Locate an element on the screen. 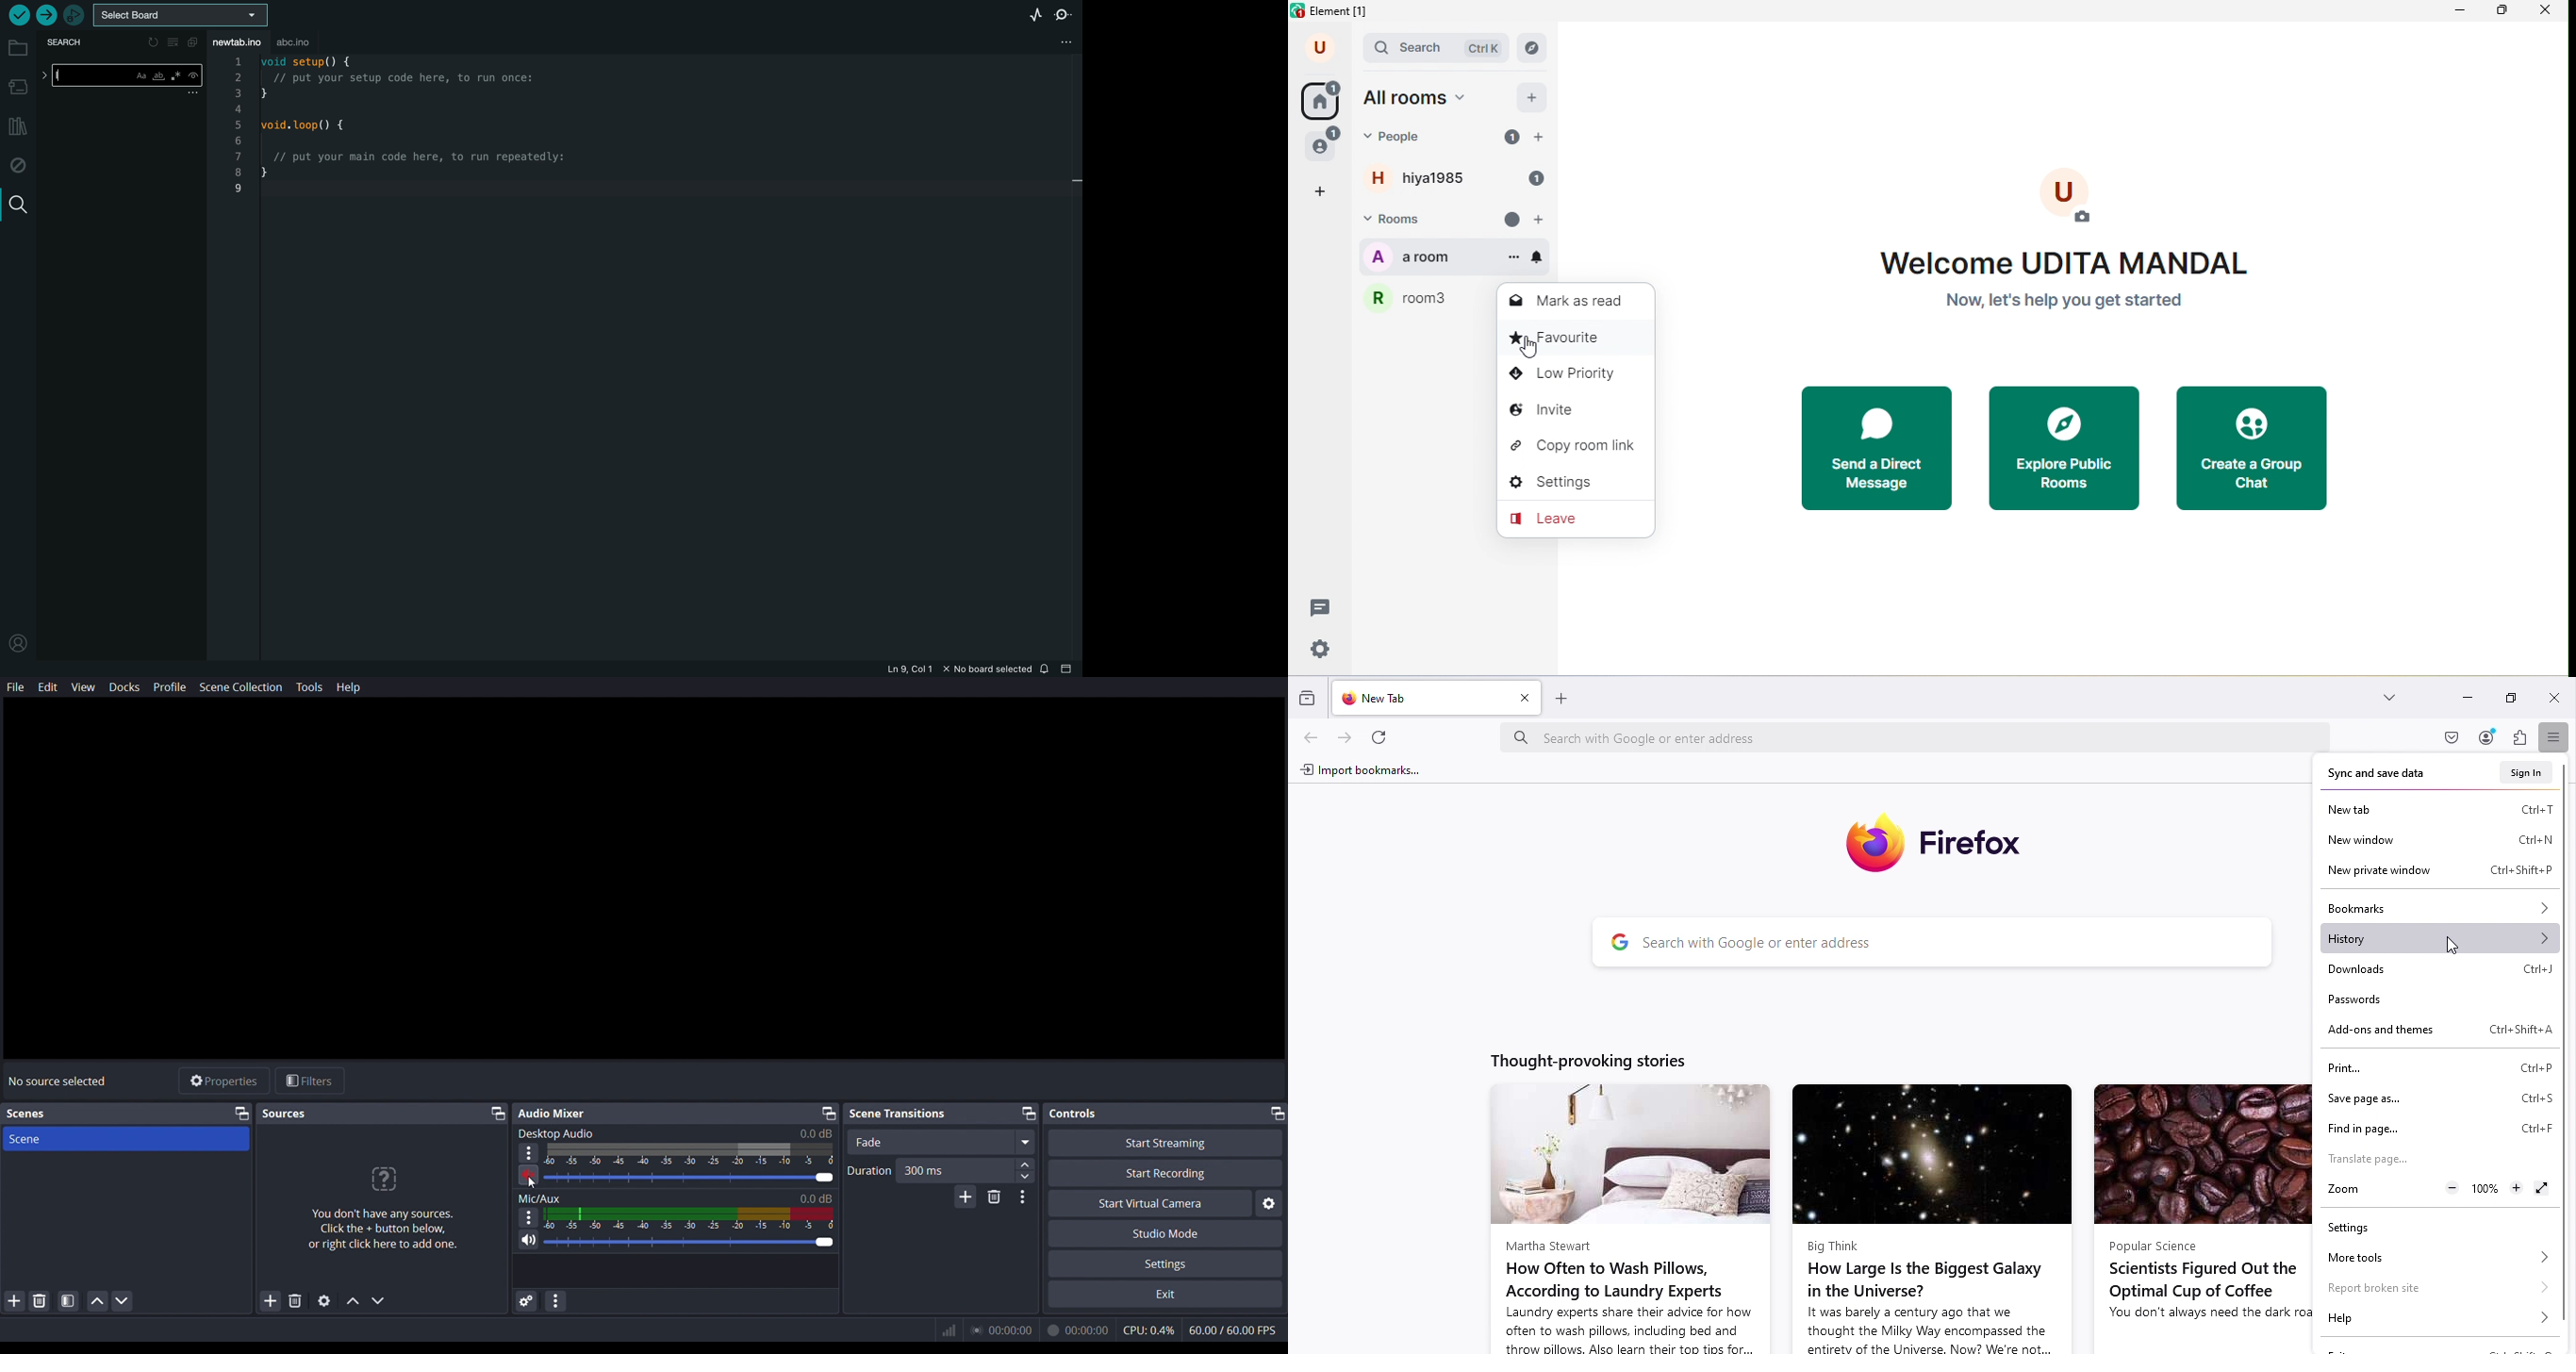 This screenshot has height=1372, width=2576. properties is located at coordinates (224, 1084).